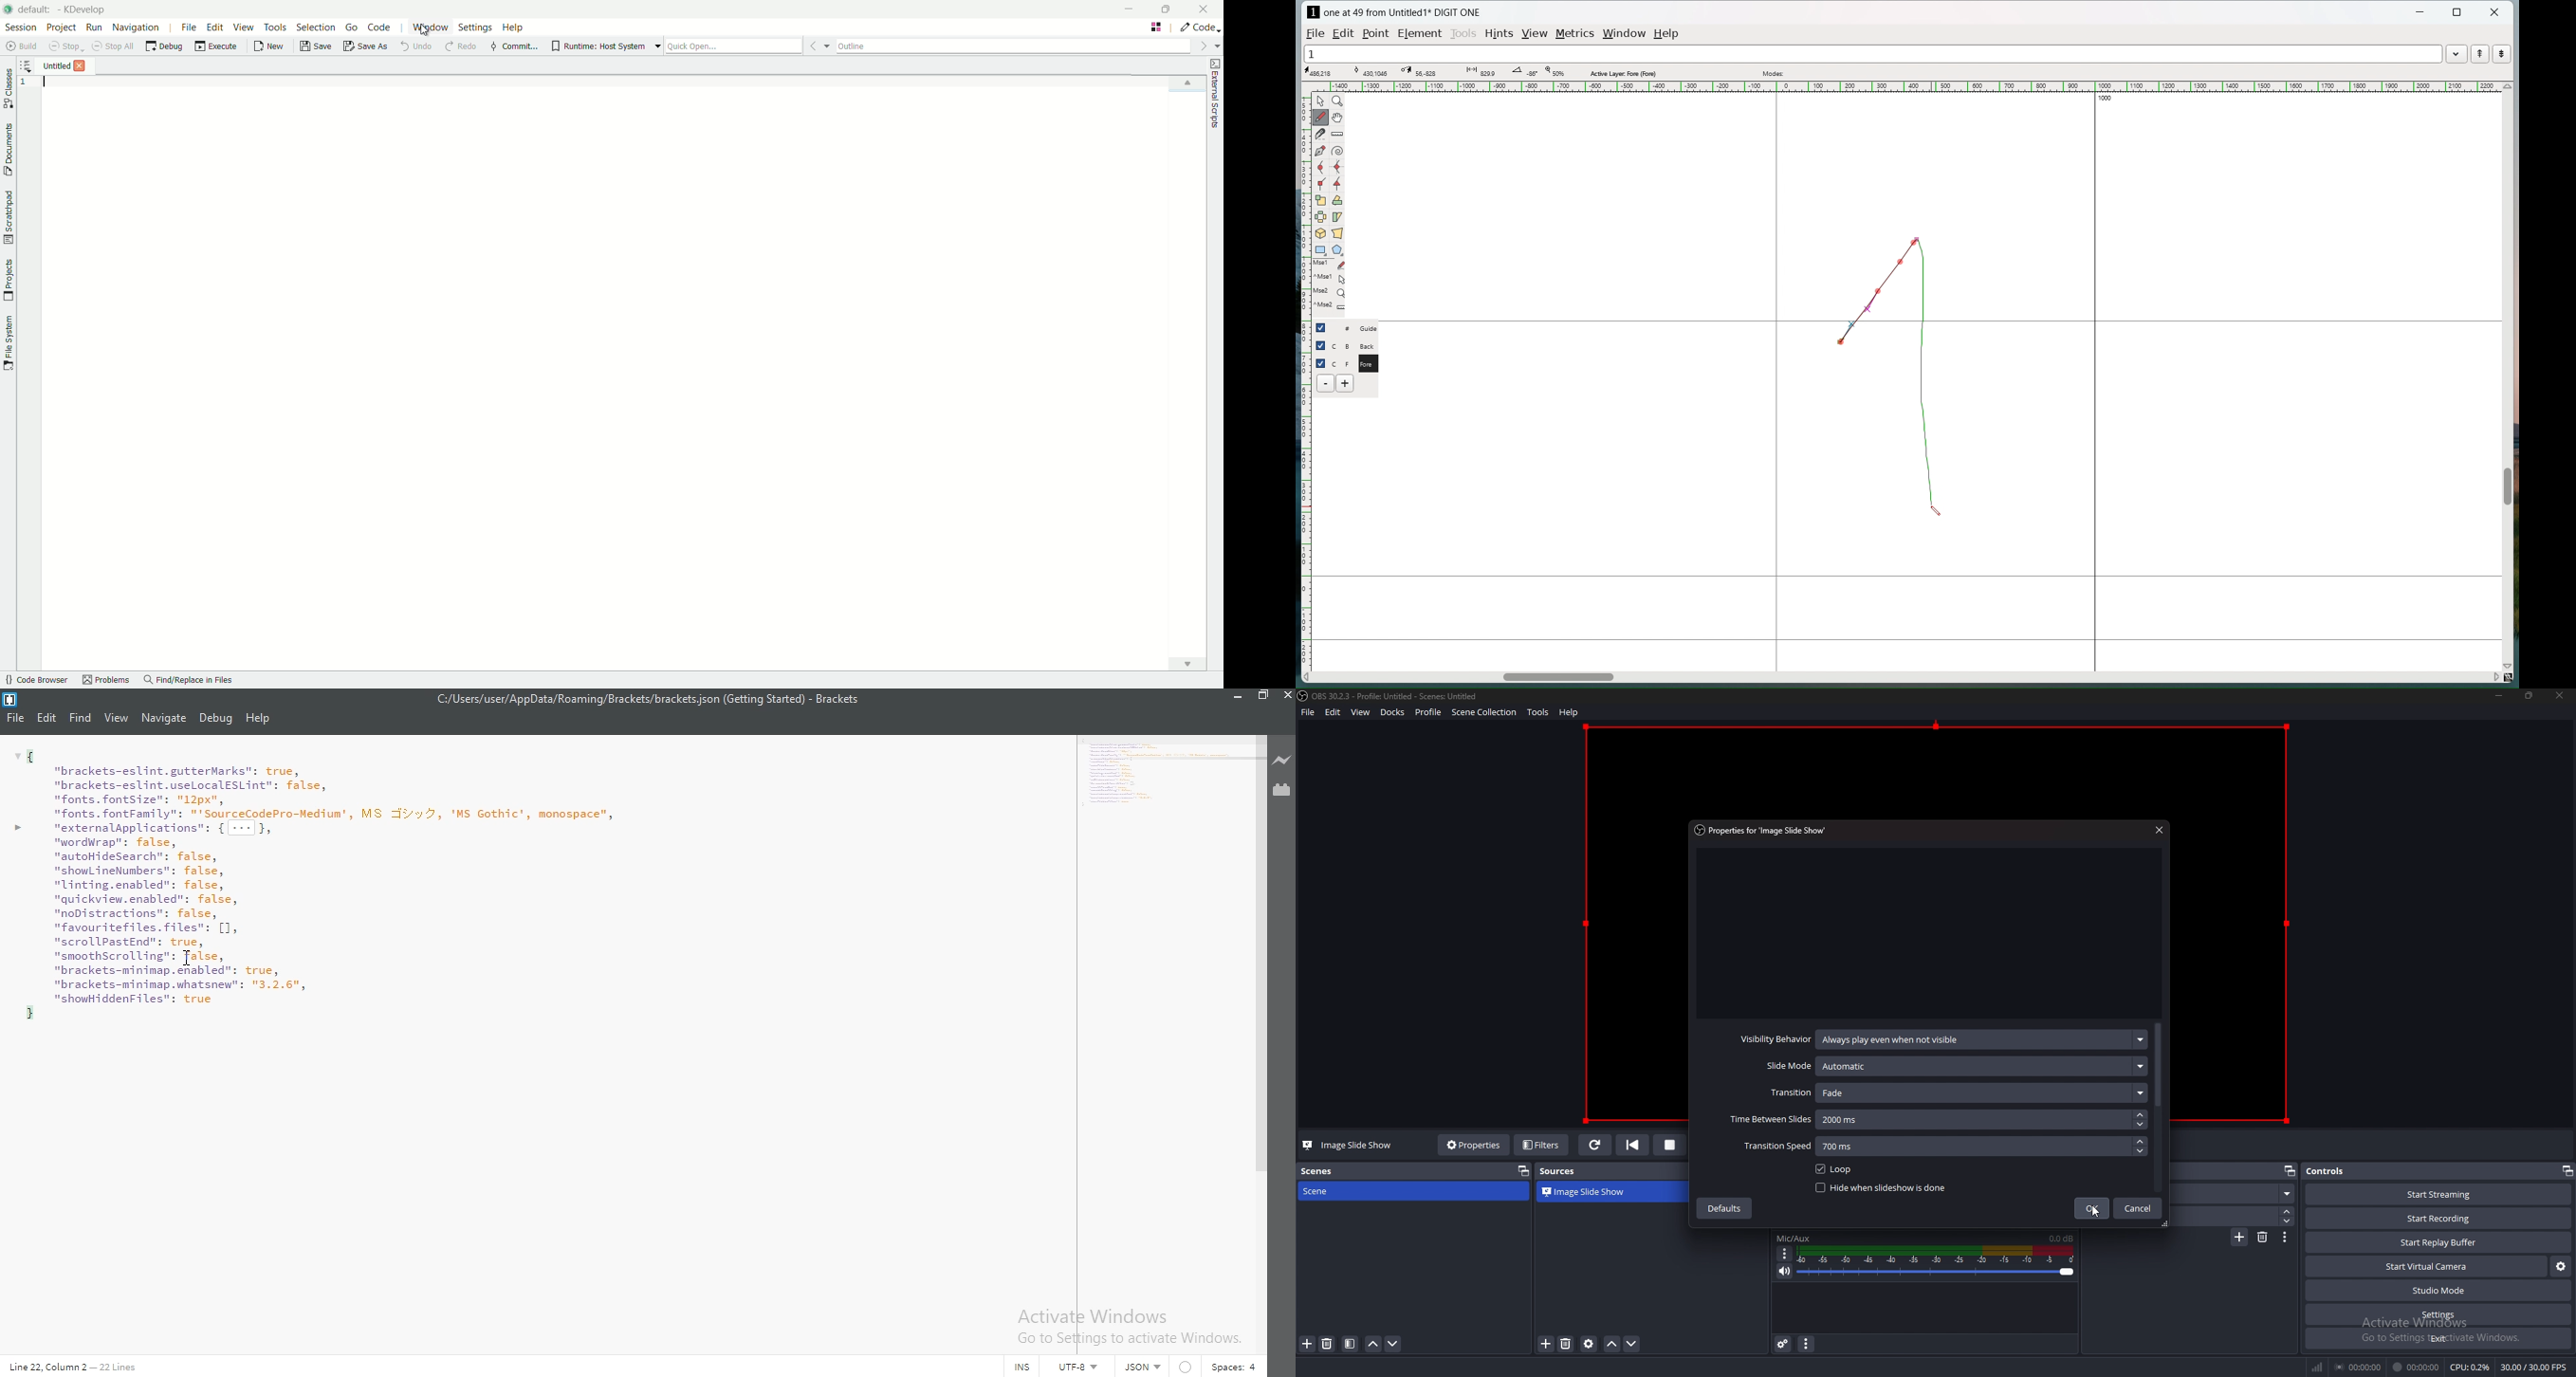 The width and height of the screenshot is (2576, 1400). I want to click on app icon, so click(8, 9).